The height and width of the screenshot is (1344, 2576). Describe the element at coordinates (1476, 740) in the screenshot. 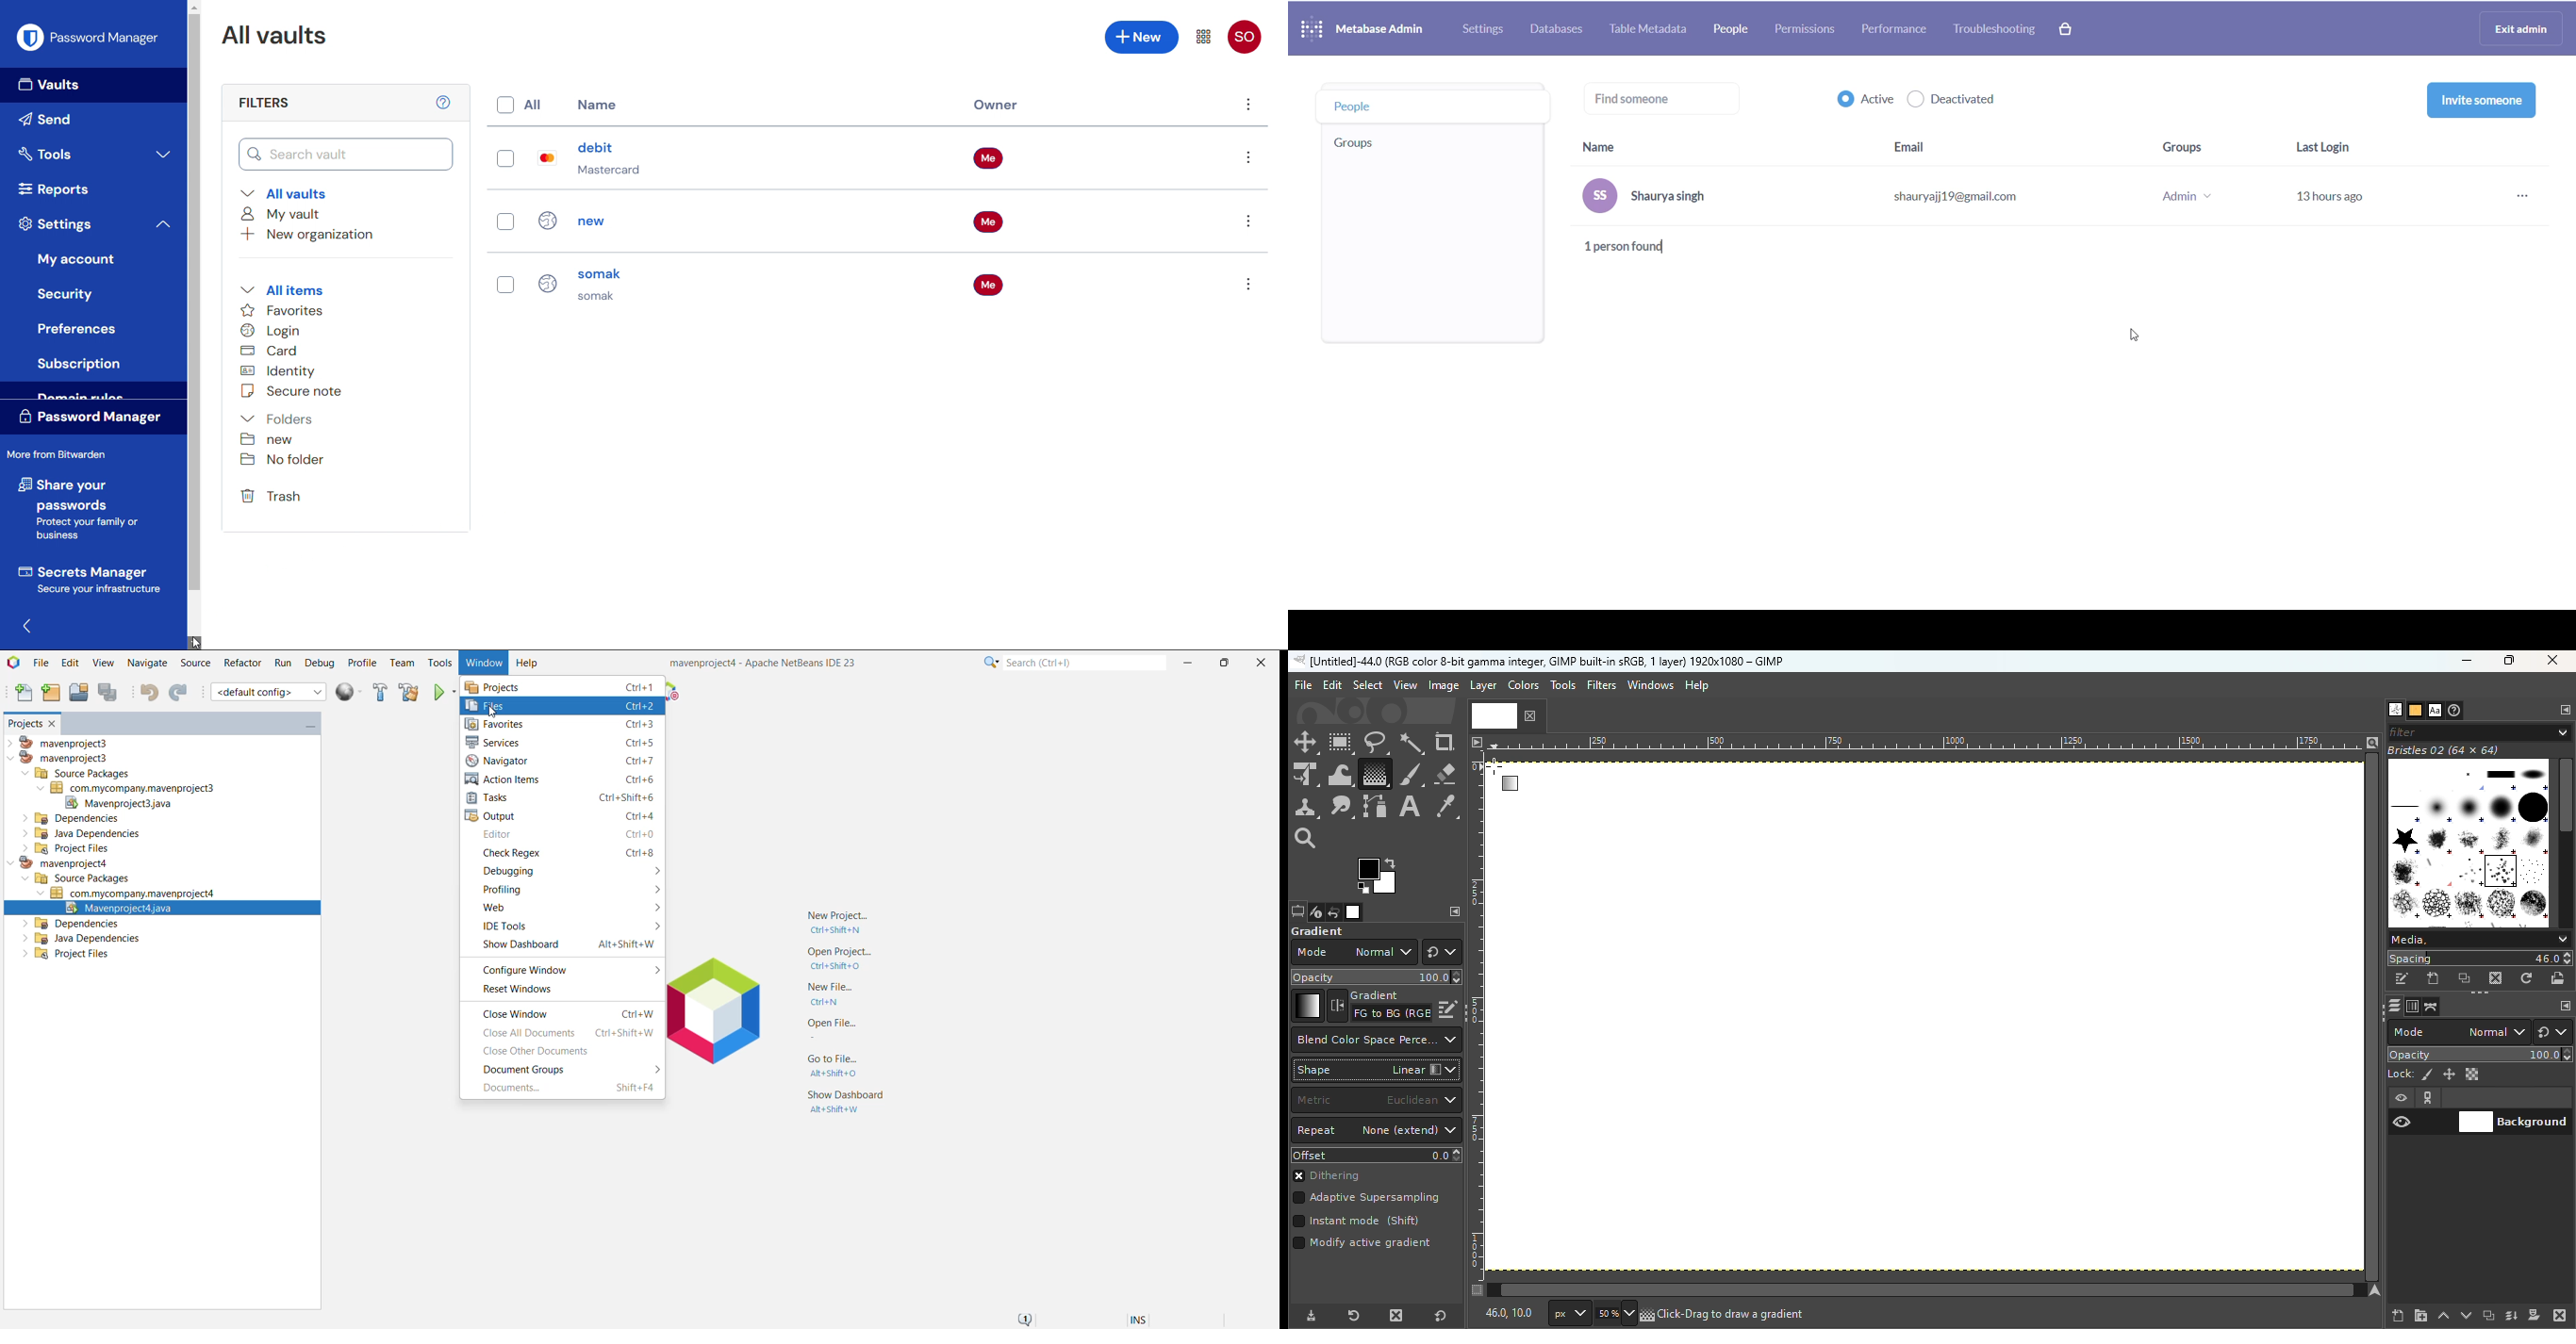

I see `Access the image menu` at that location.